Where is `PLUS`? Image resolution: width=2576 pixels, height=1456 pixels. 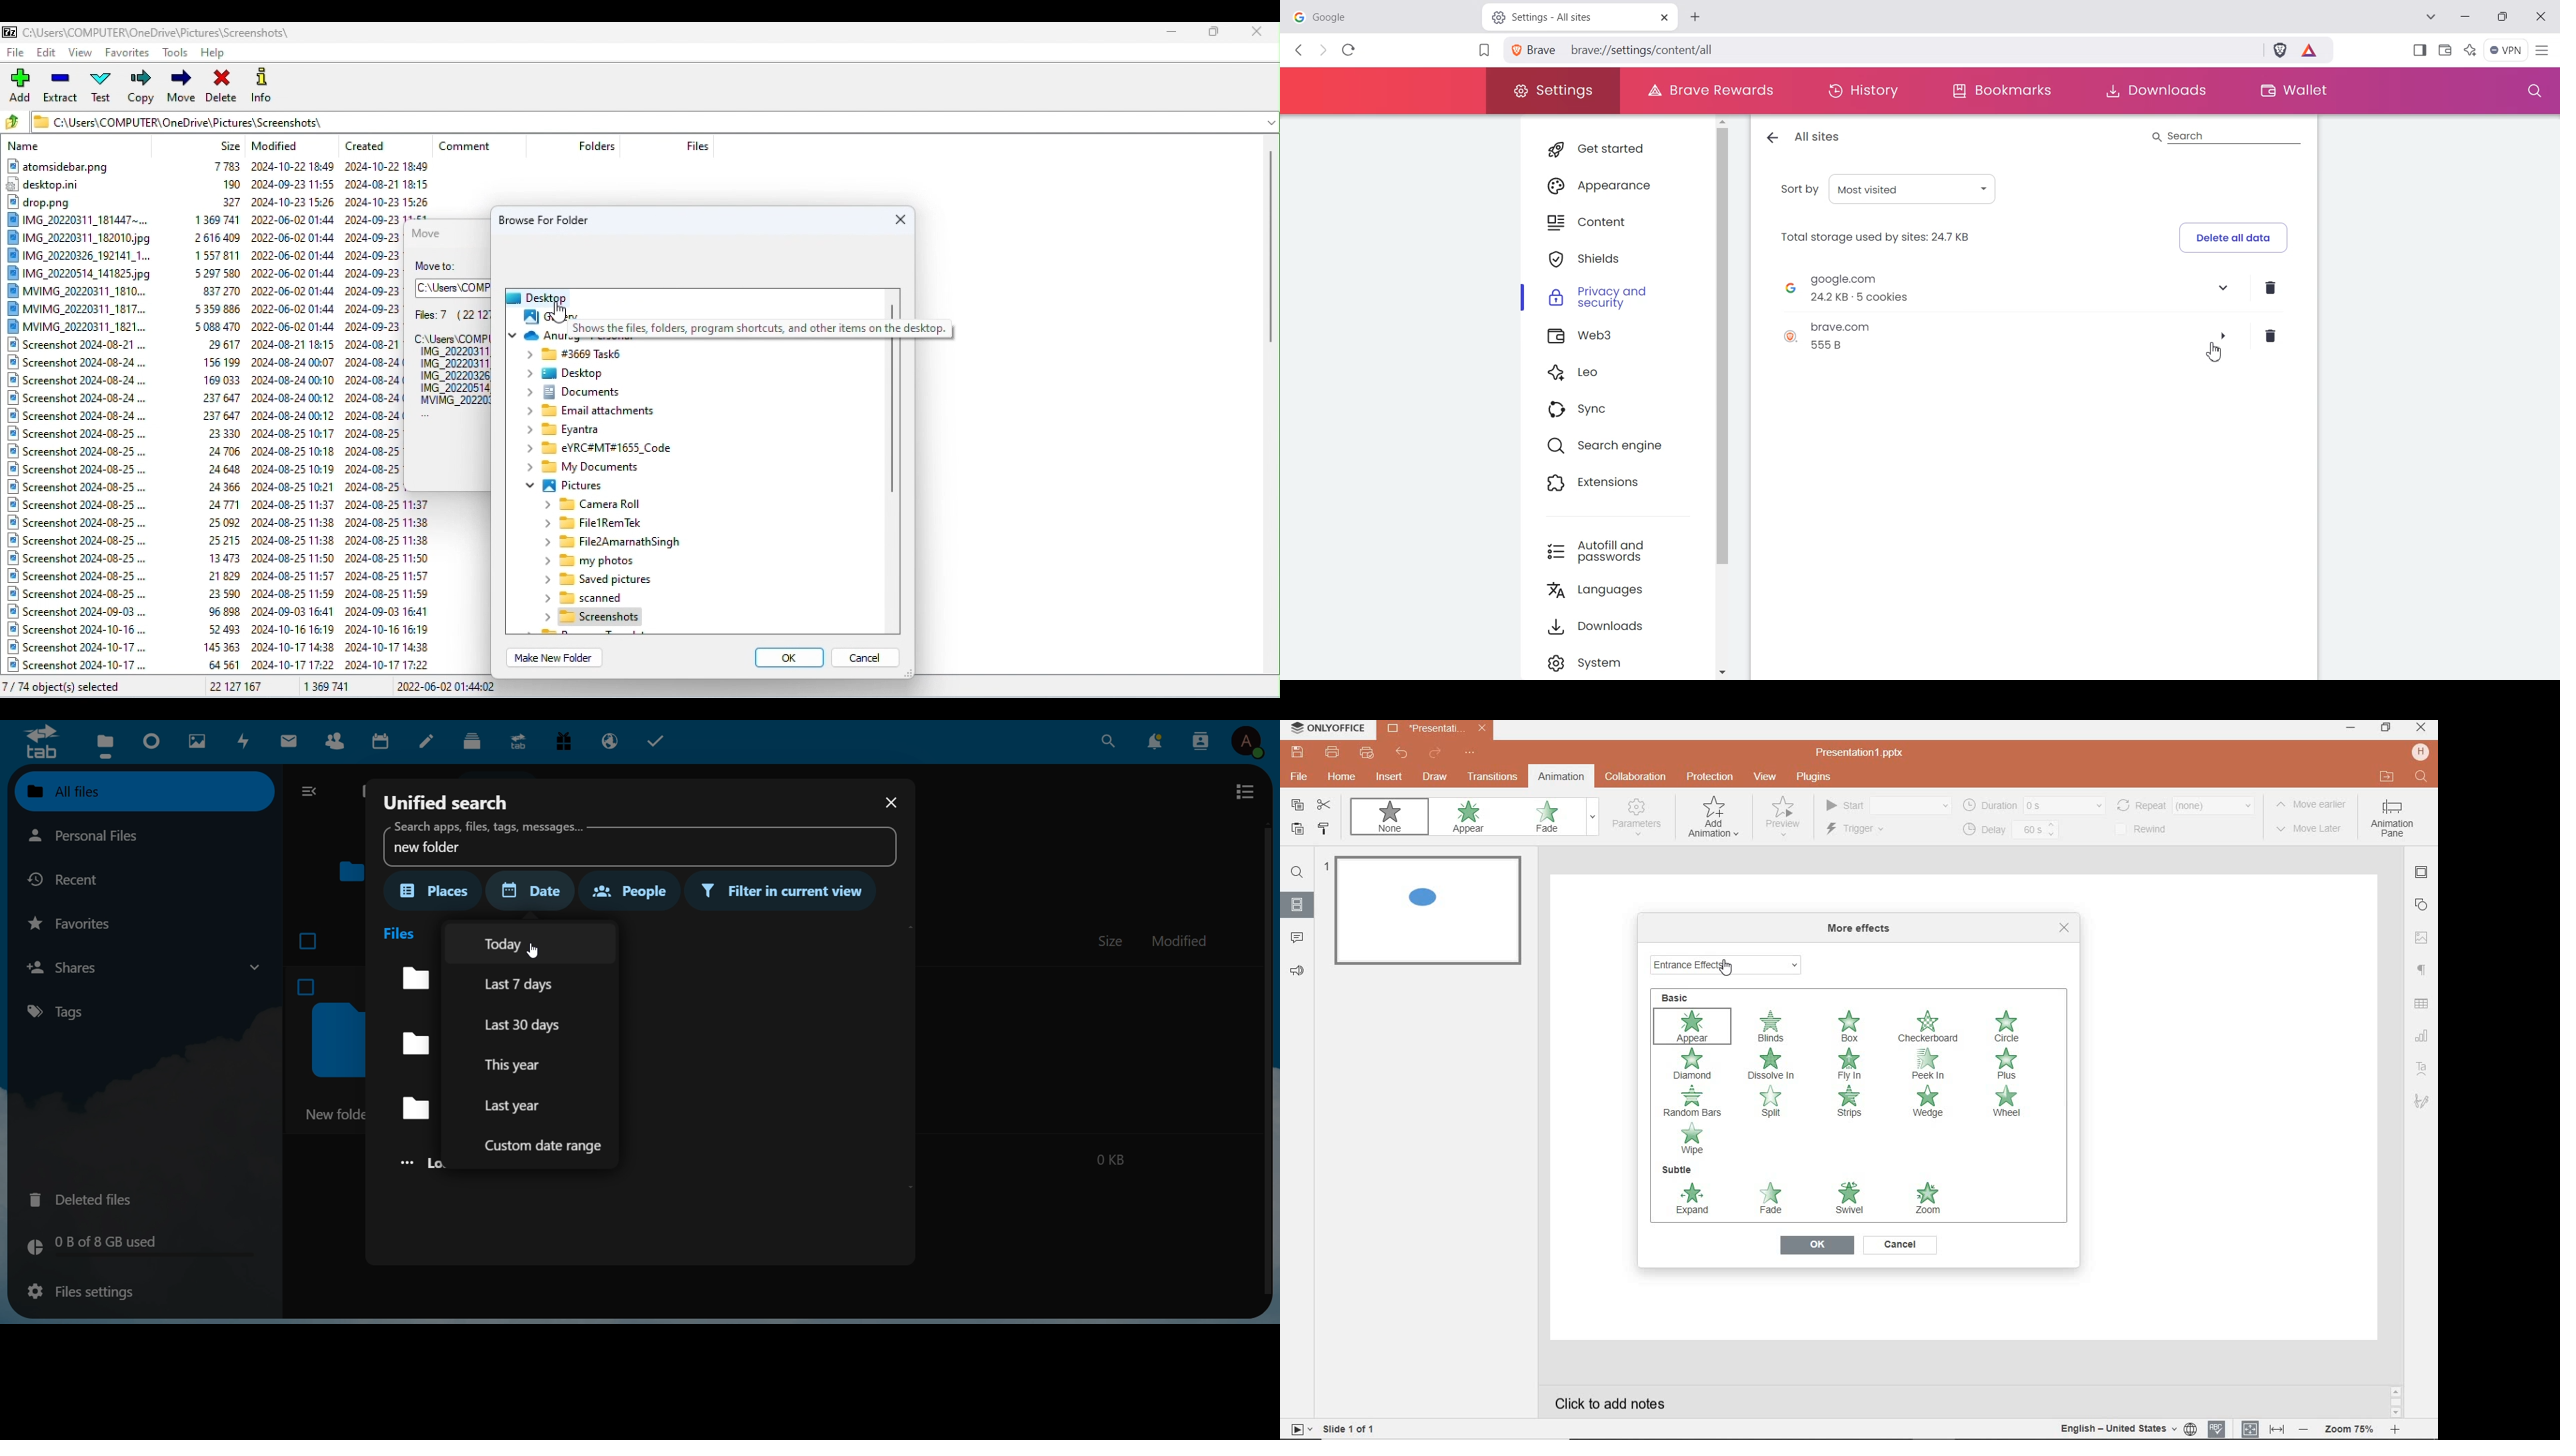 PLUS is located at coordinates (2010, 1064).